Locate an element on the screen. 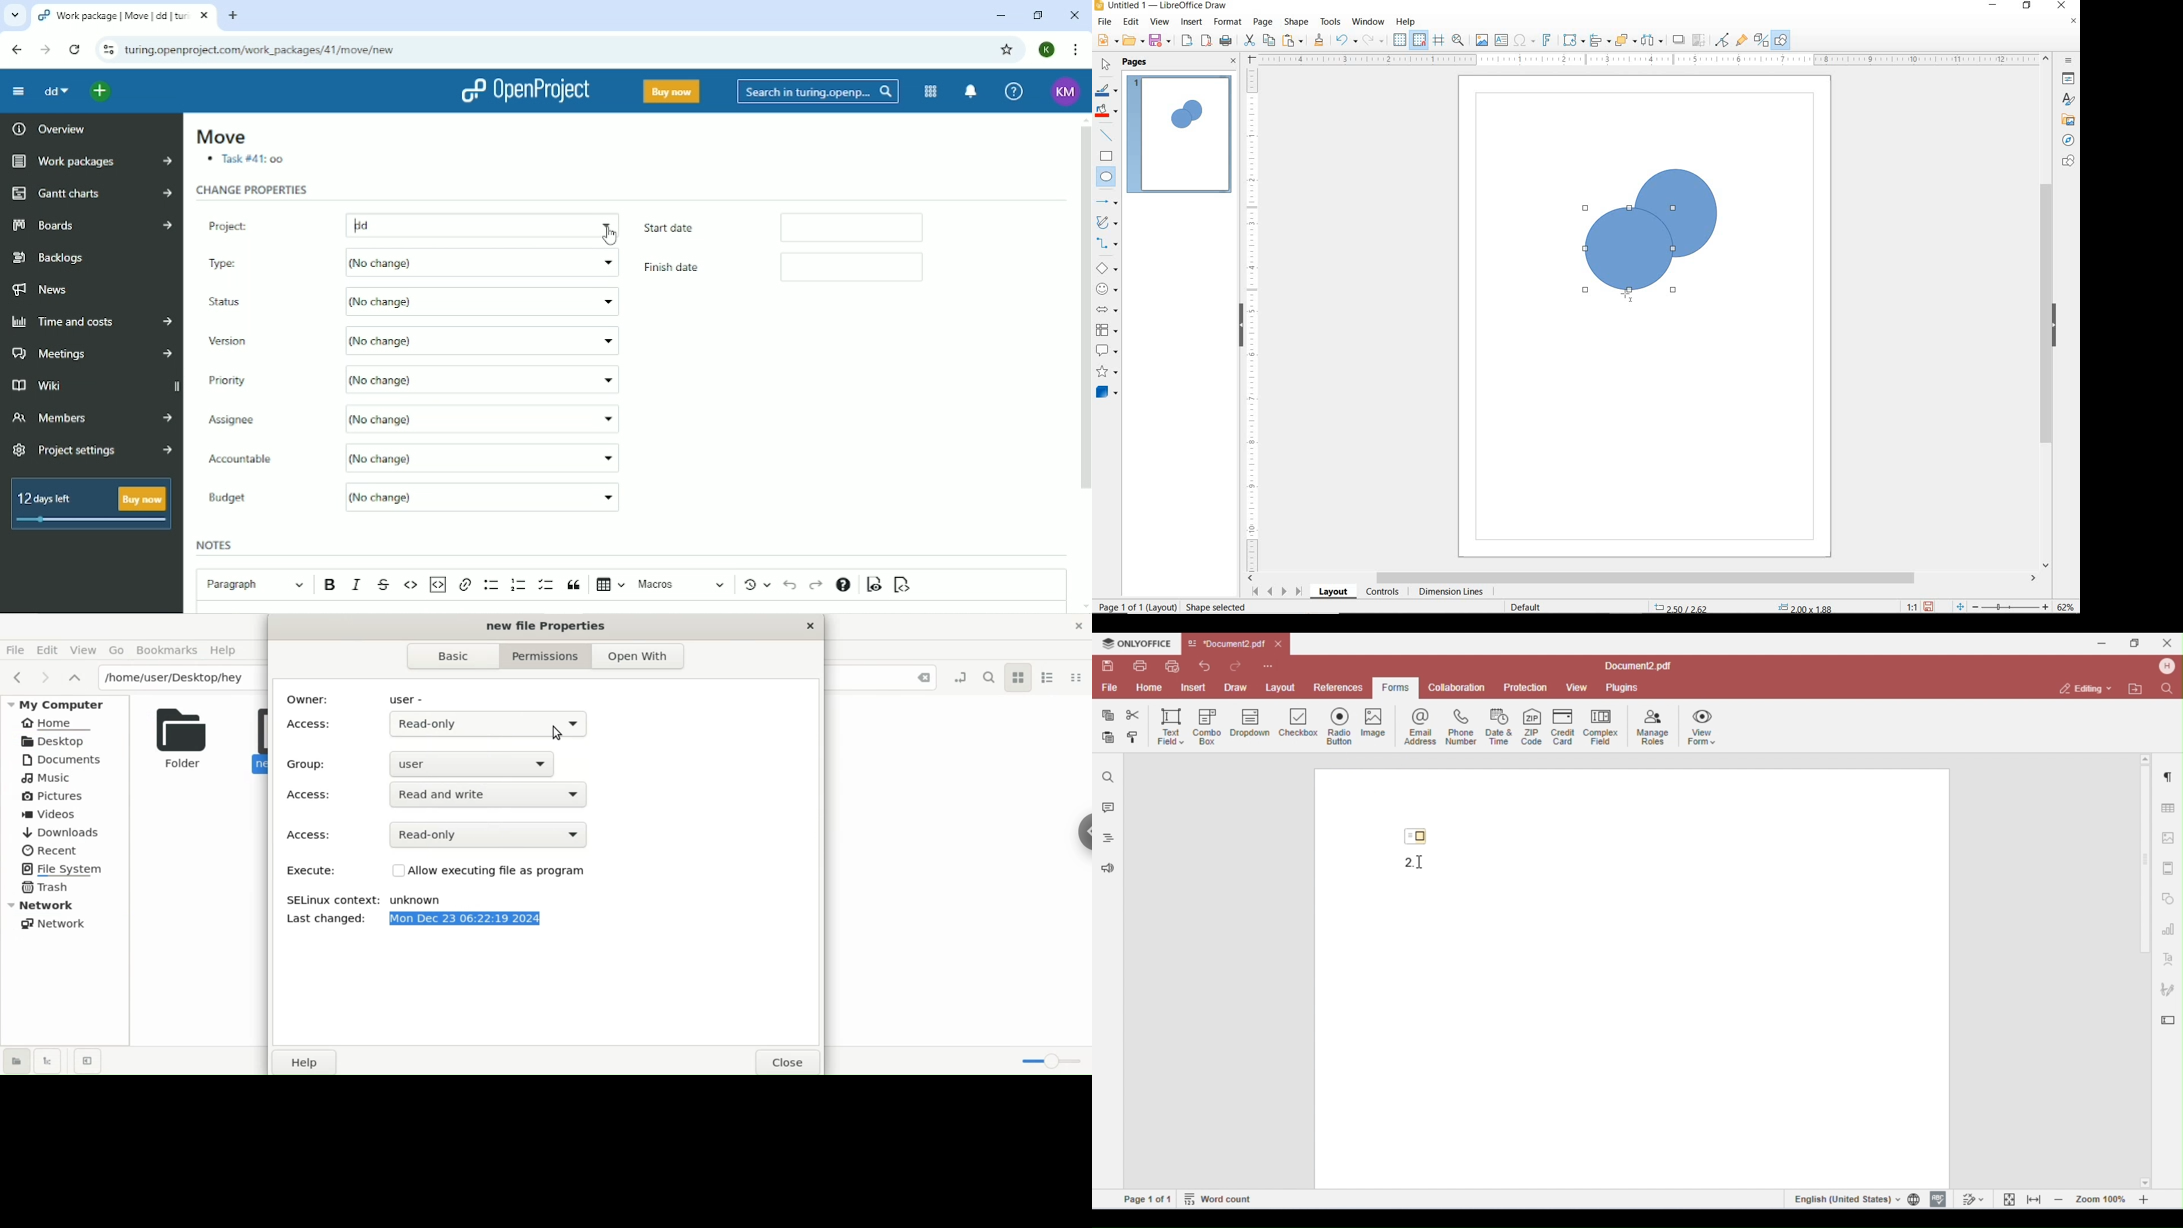 Image resolution: width=2184 pixels, height=1232 pixels. SCROLLBAR is located at coordinates (1642, 579).